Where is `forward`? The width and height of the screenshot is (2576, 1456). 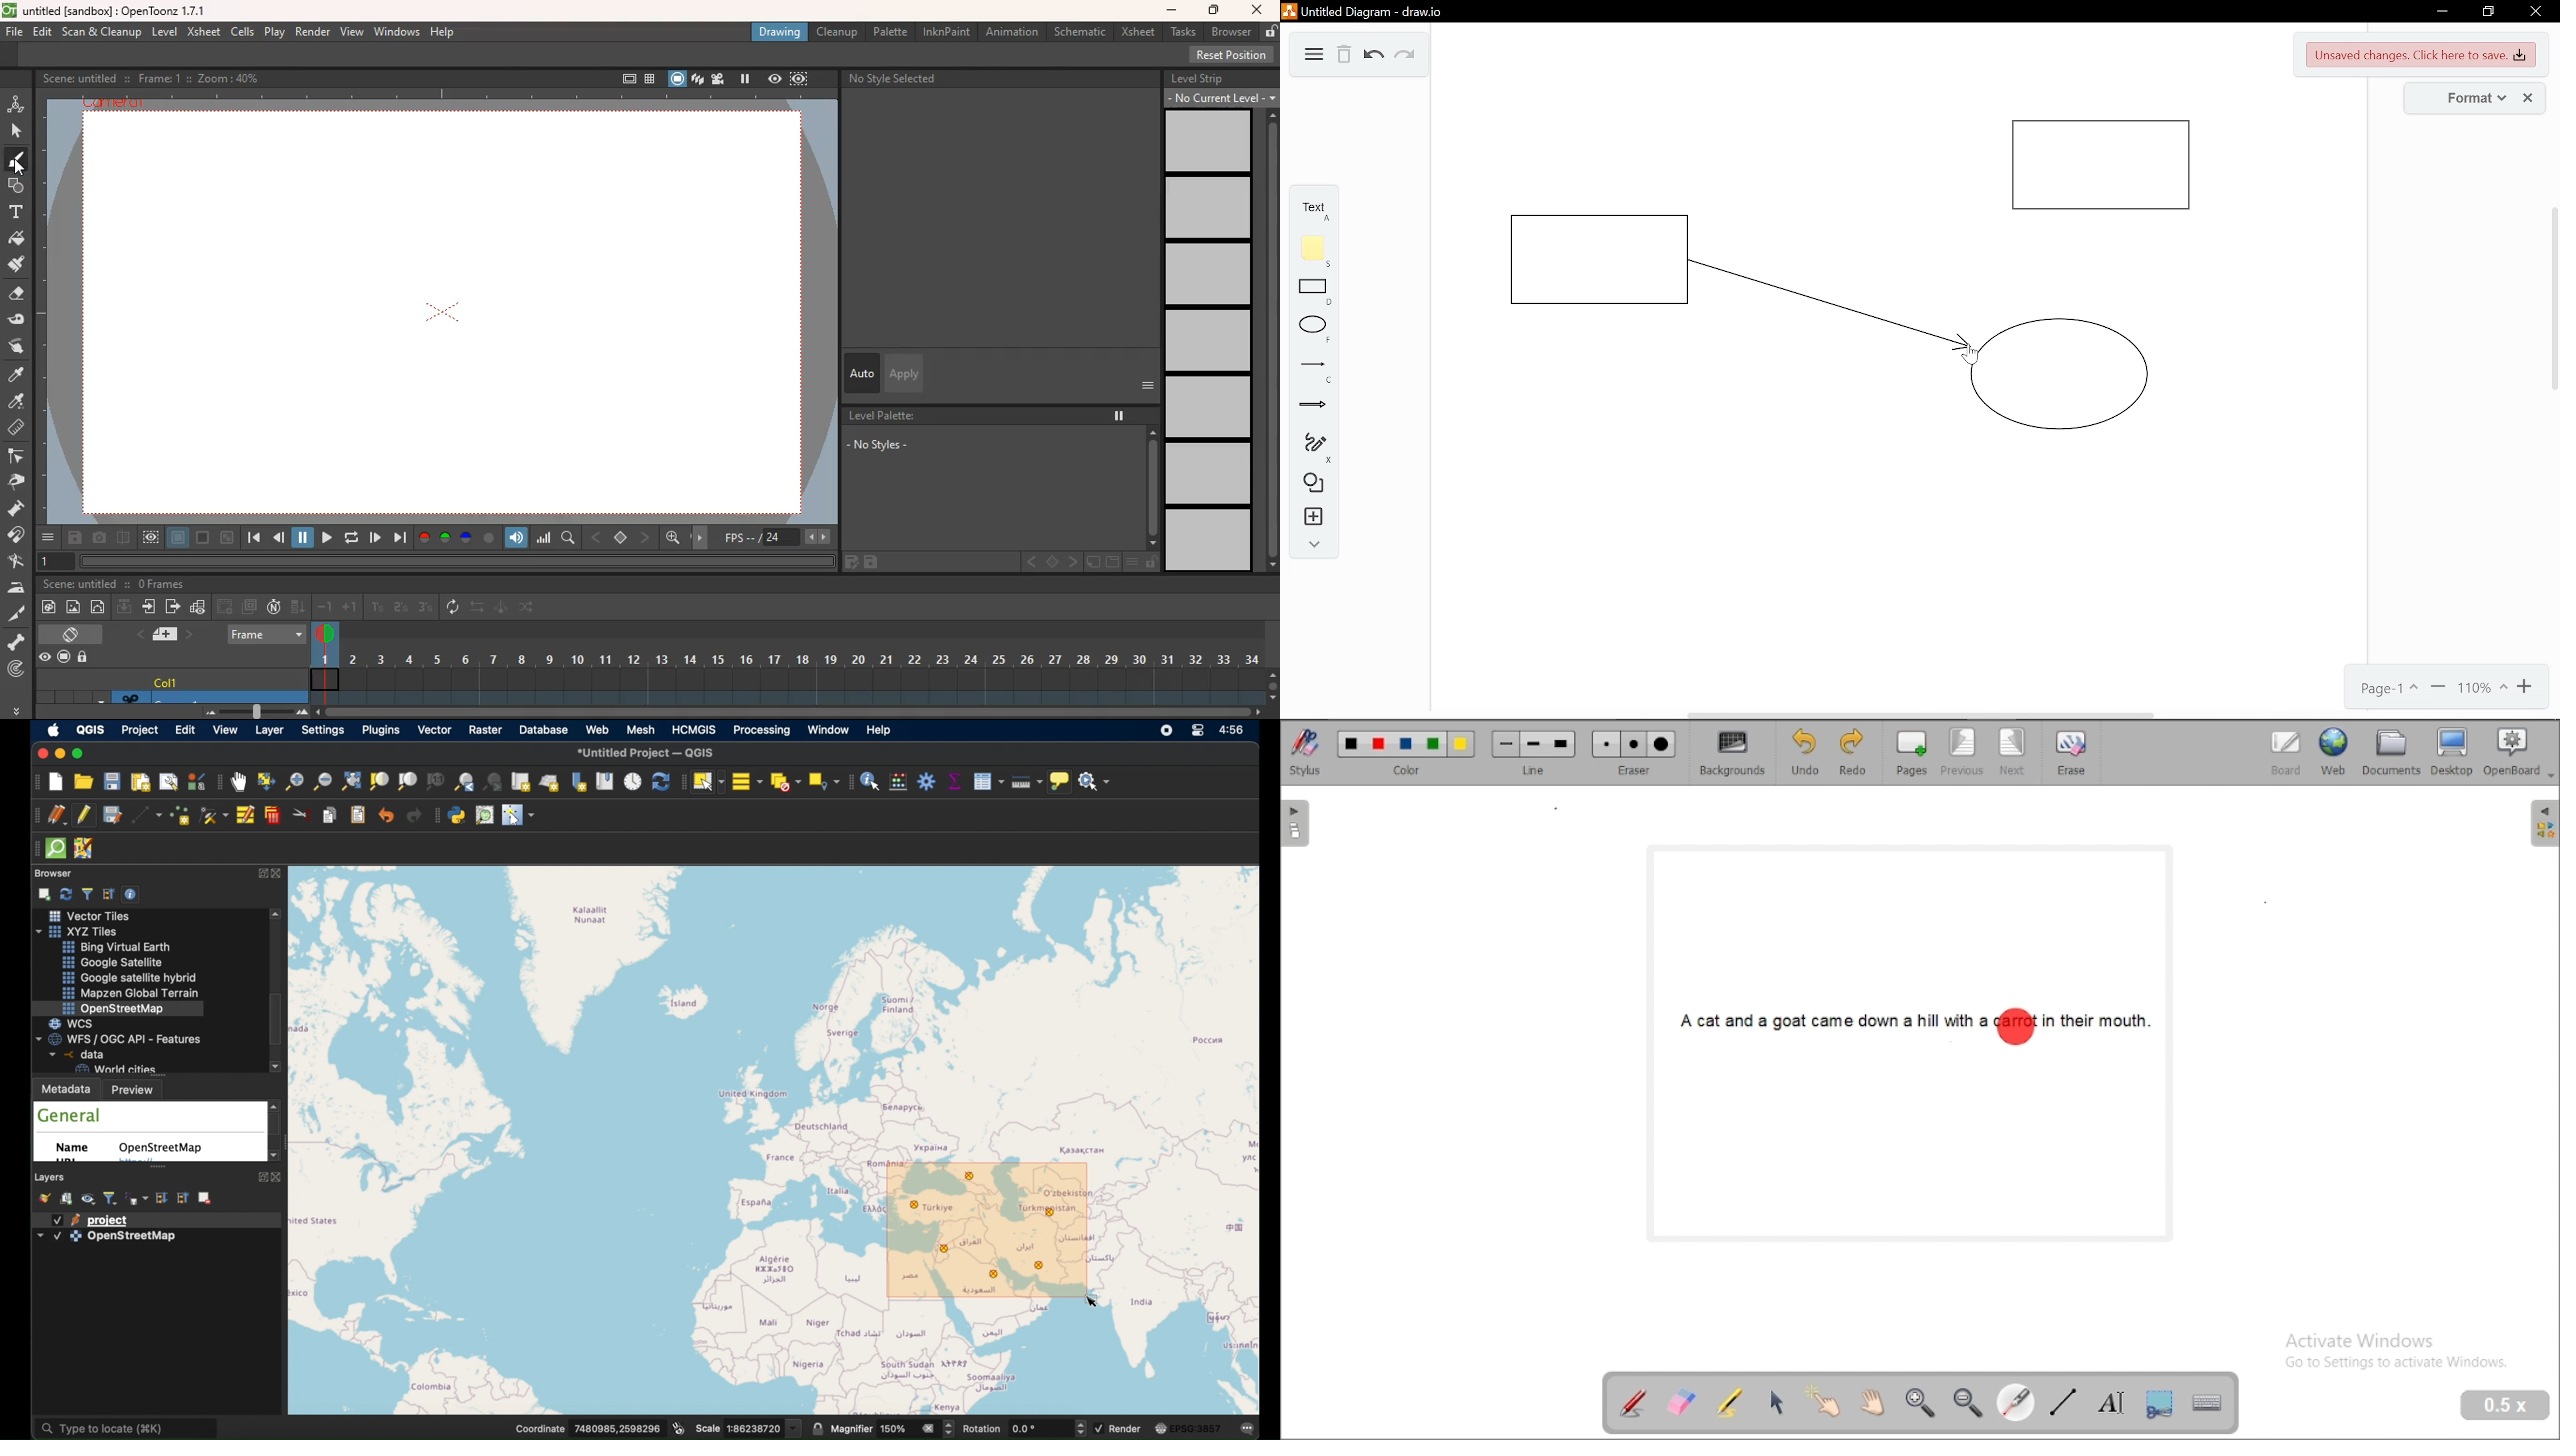
forward is located at coordinates (399, 539).